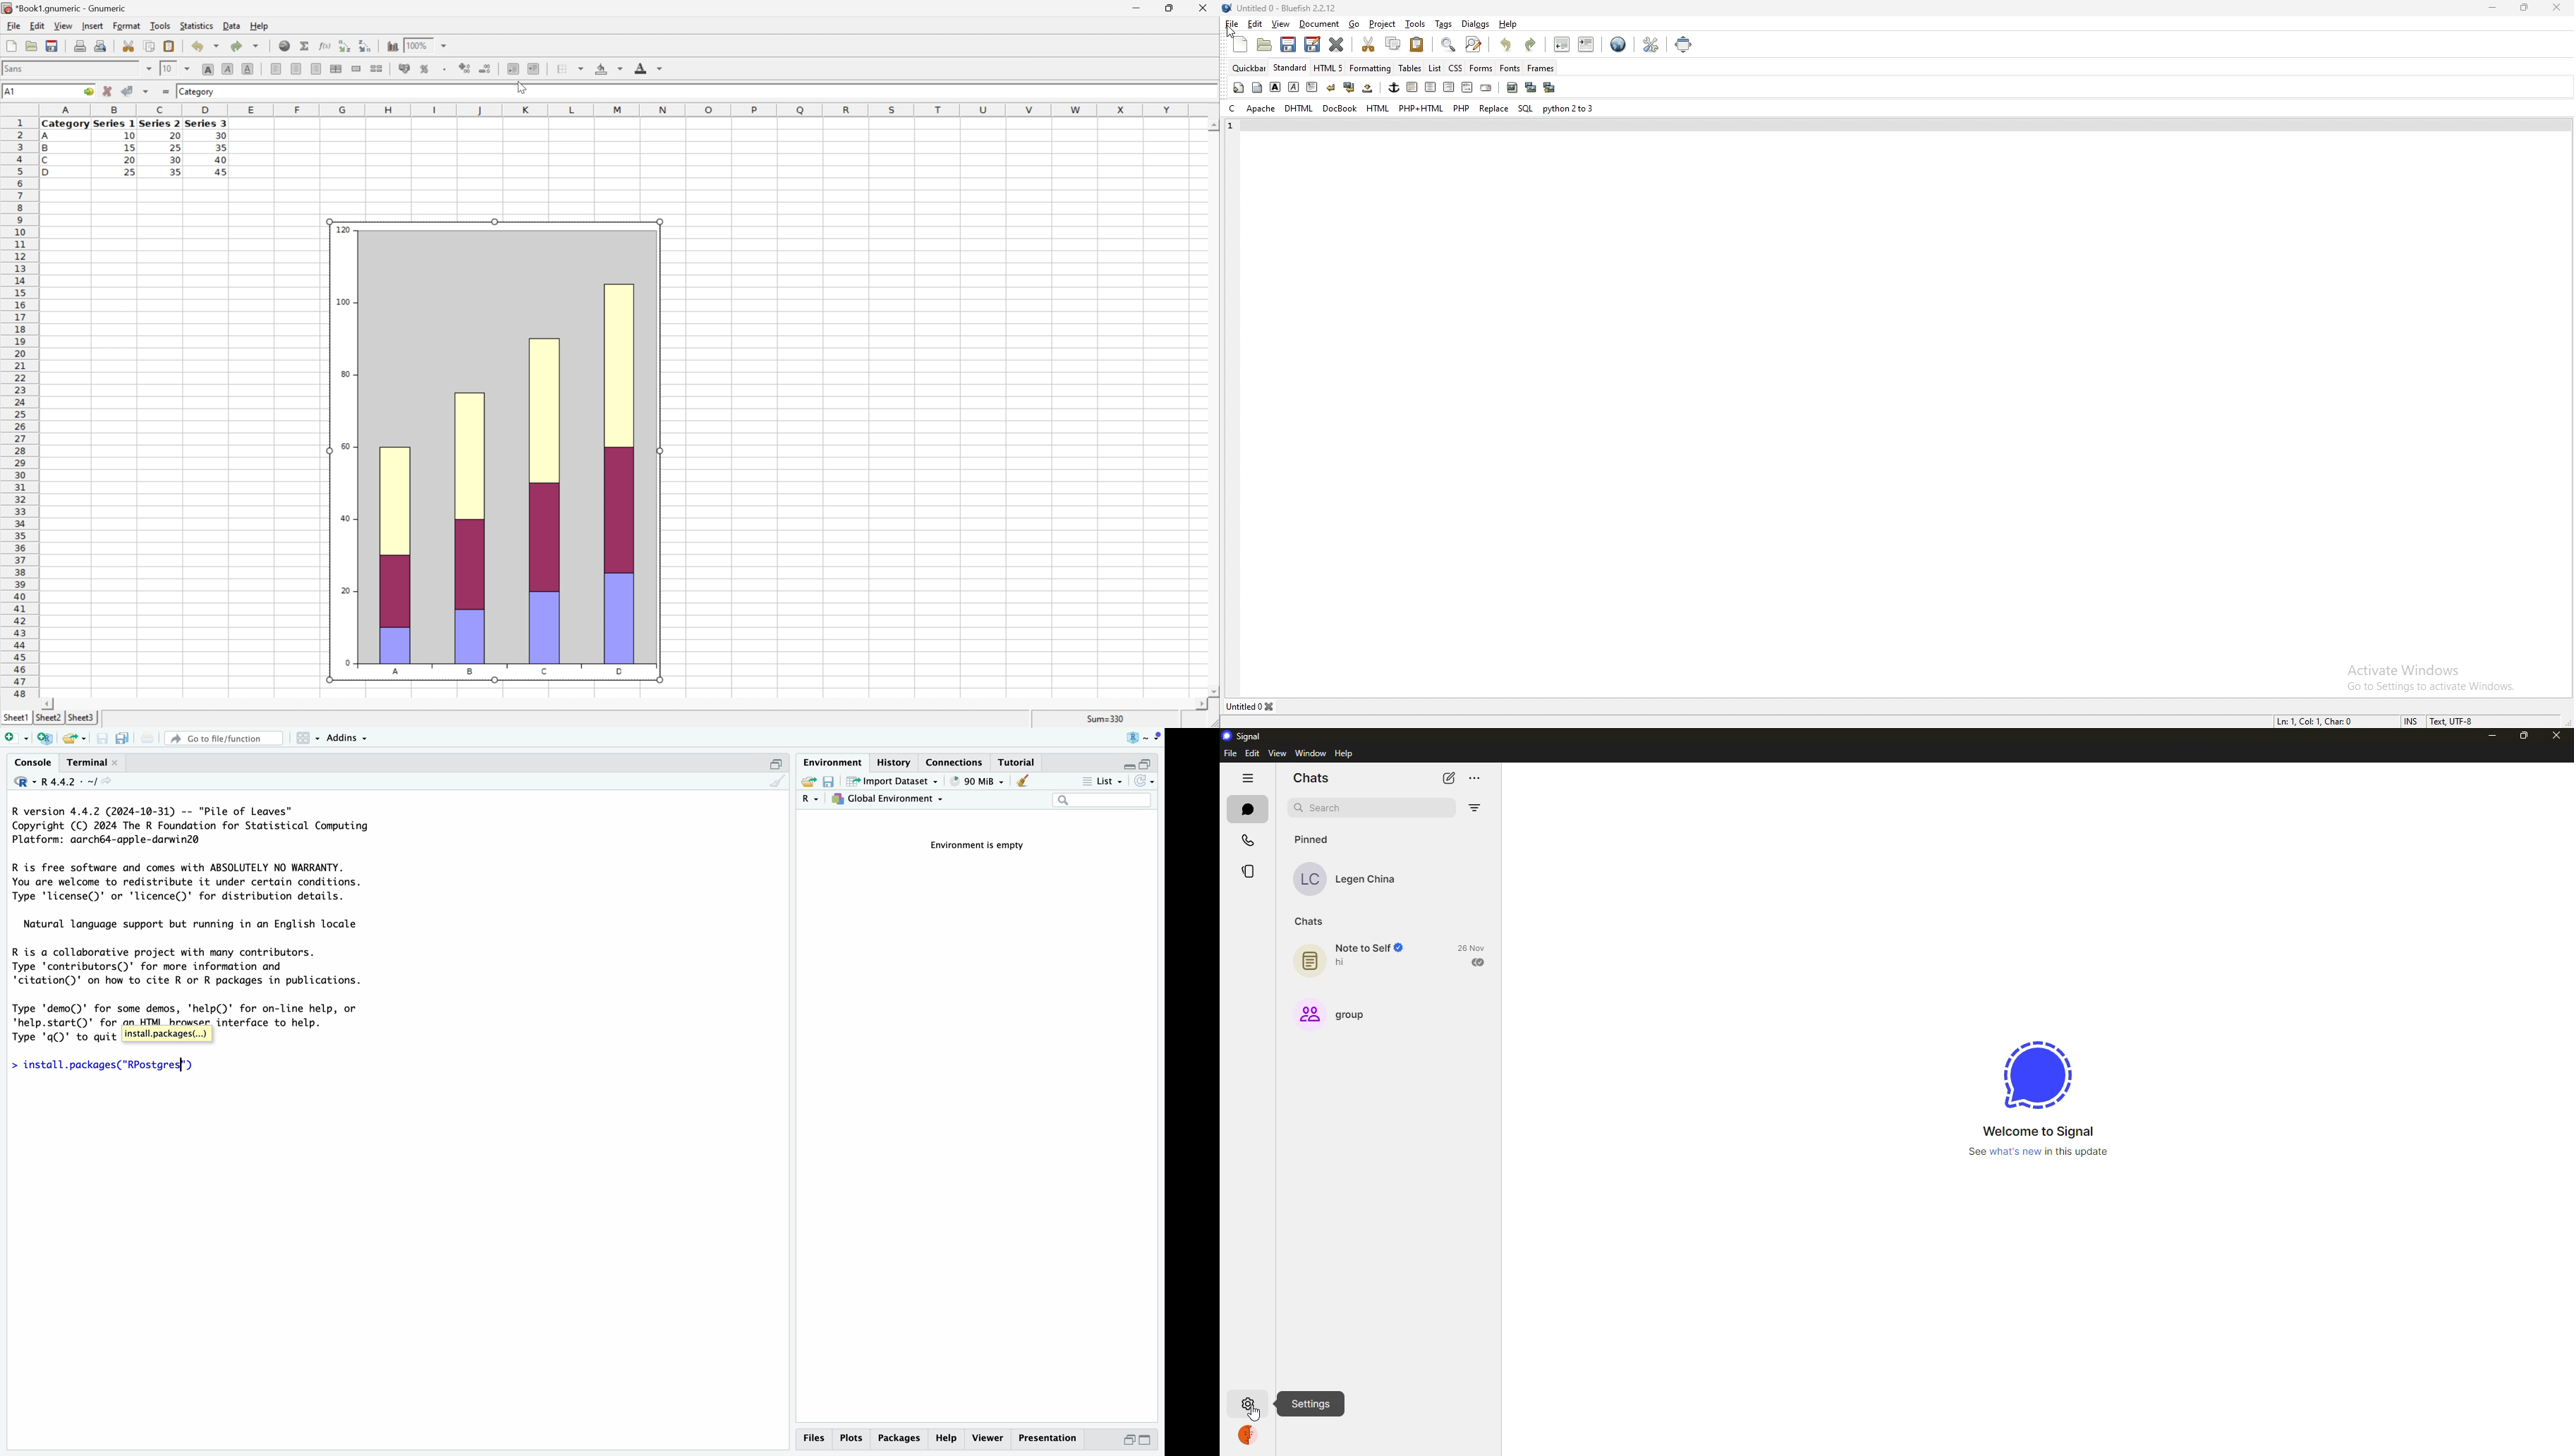 This screenshot has width=2576, height=1456. What do you see at coordinates (1101, 783) in the screenshot?
I see `list` at bounding box center [1101, 783].